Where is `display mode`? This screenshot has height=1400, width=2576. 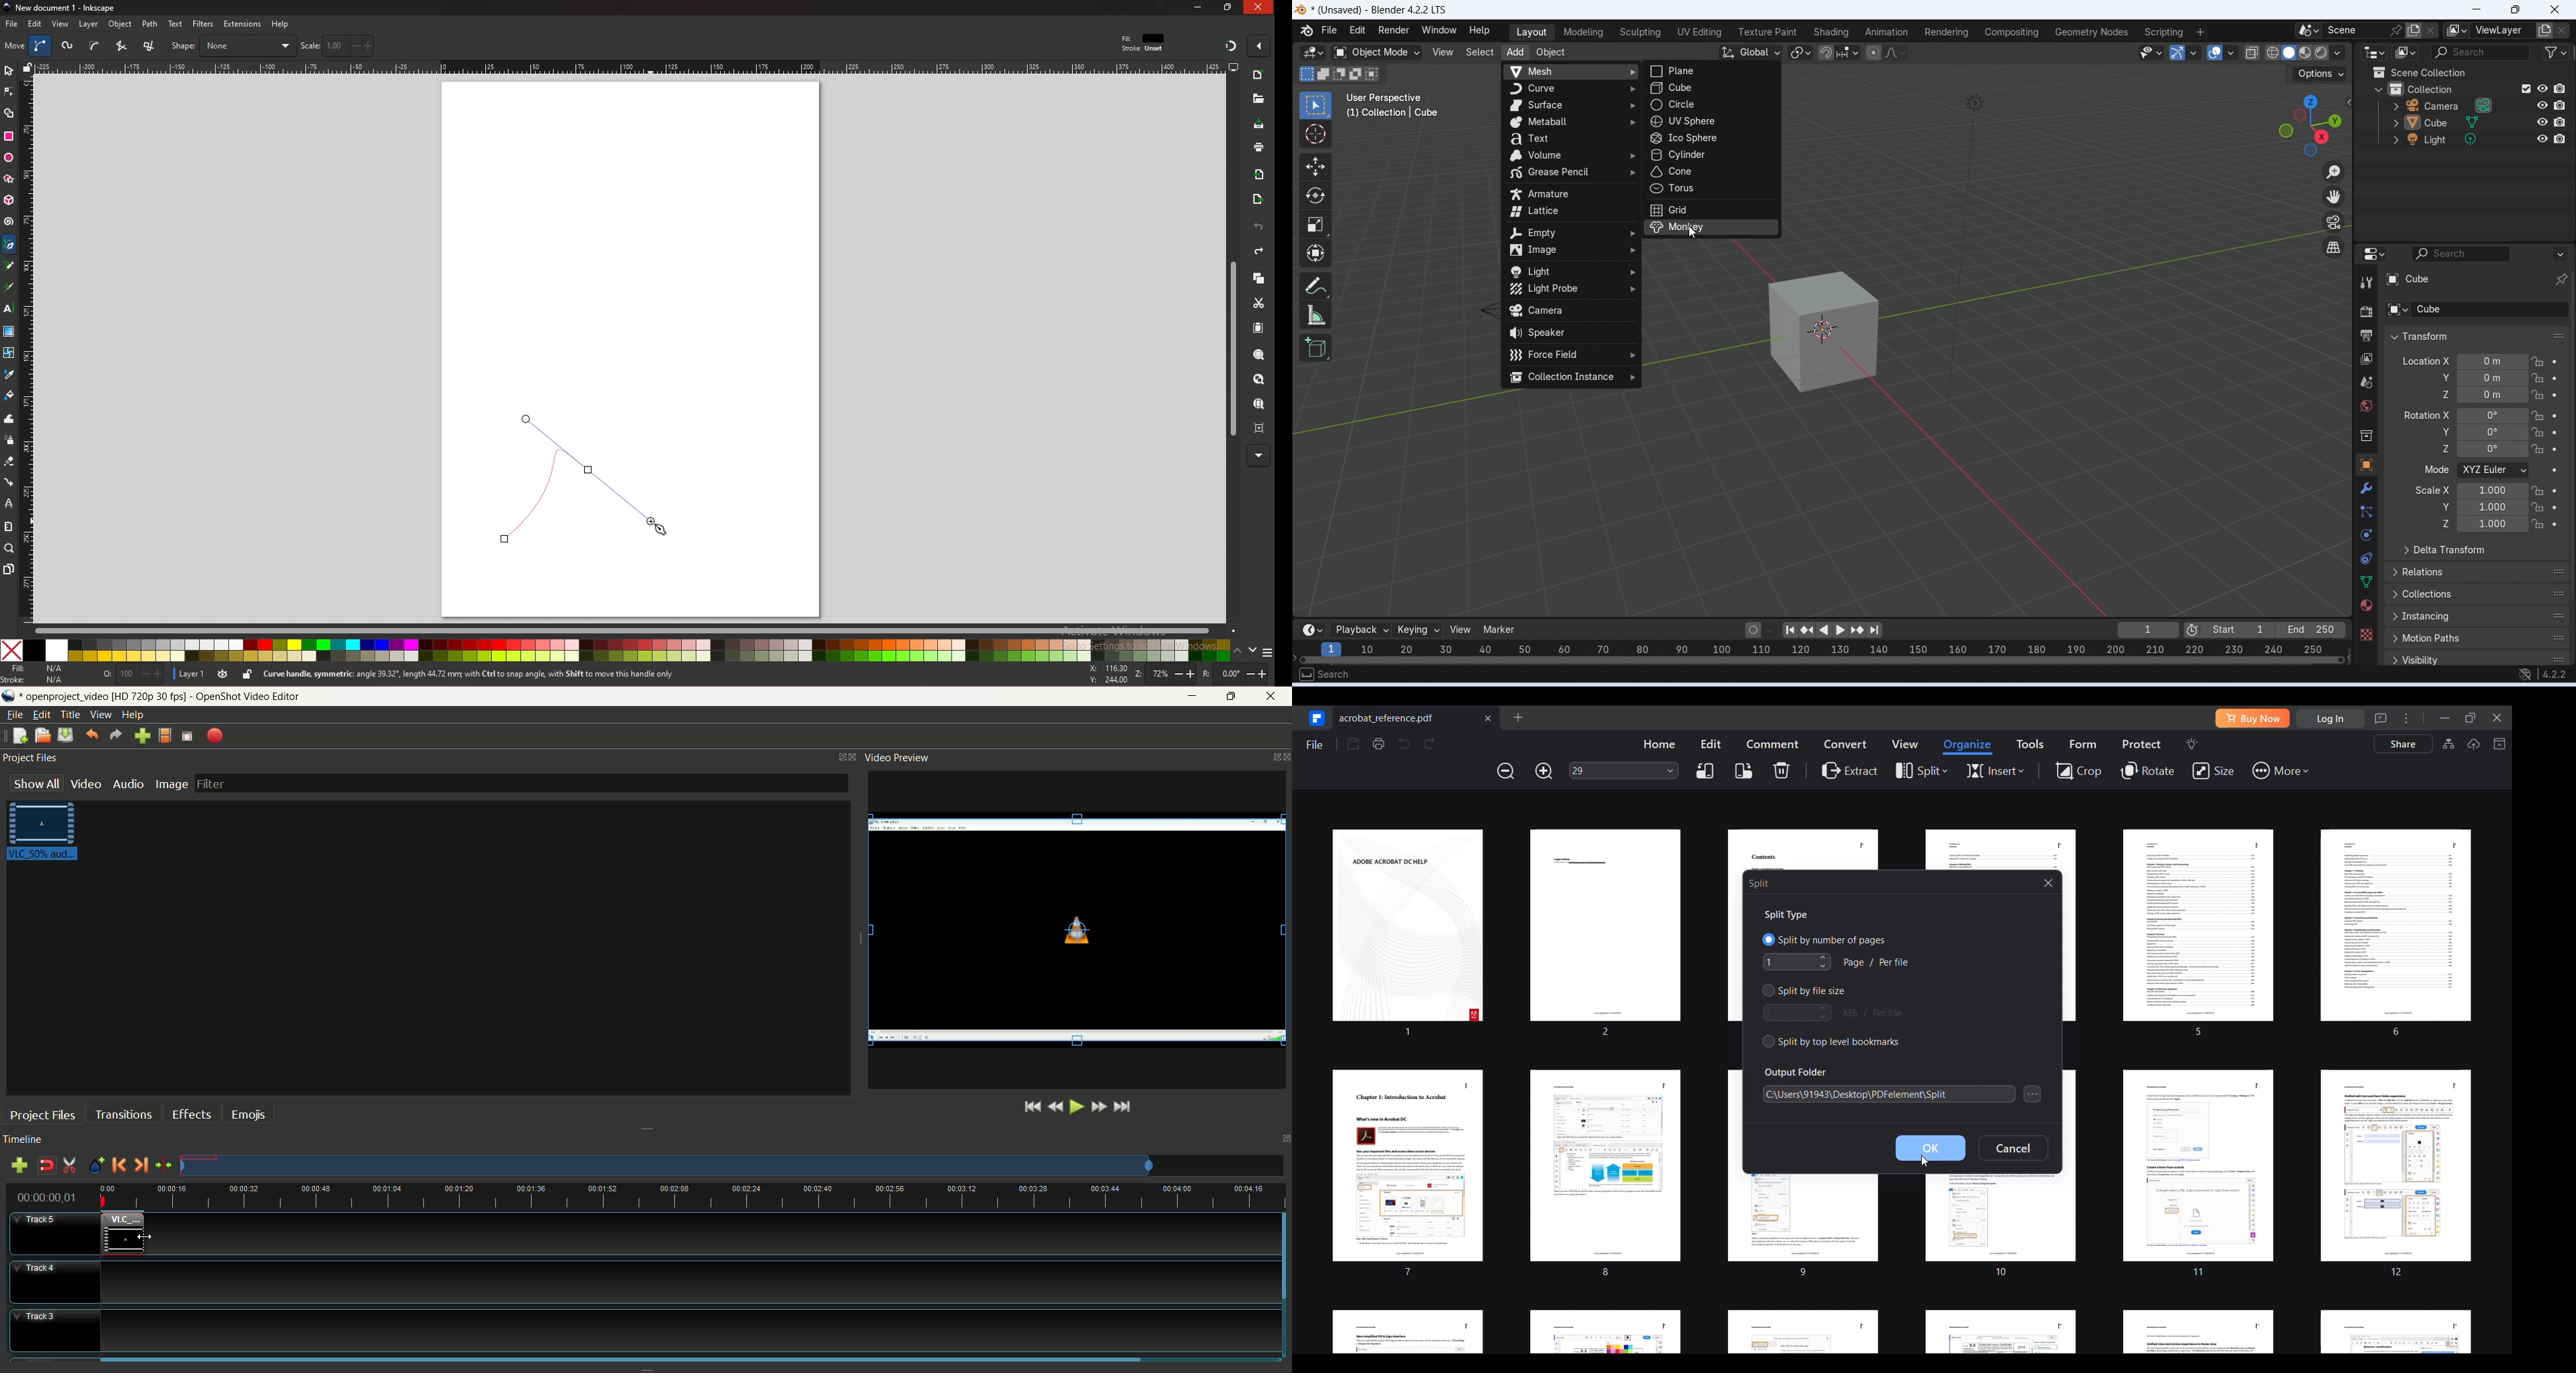 display mode is located at coordinates (2407, 52).